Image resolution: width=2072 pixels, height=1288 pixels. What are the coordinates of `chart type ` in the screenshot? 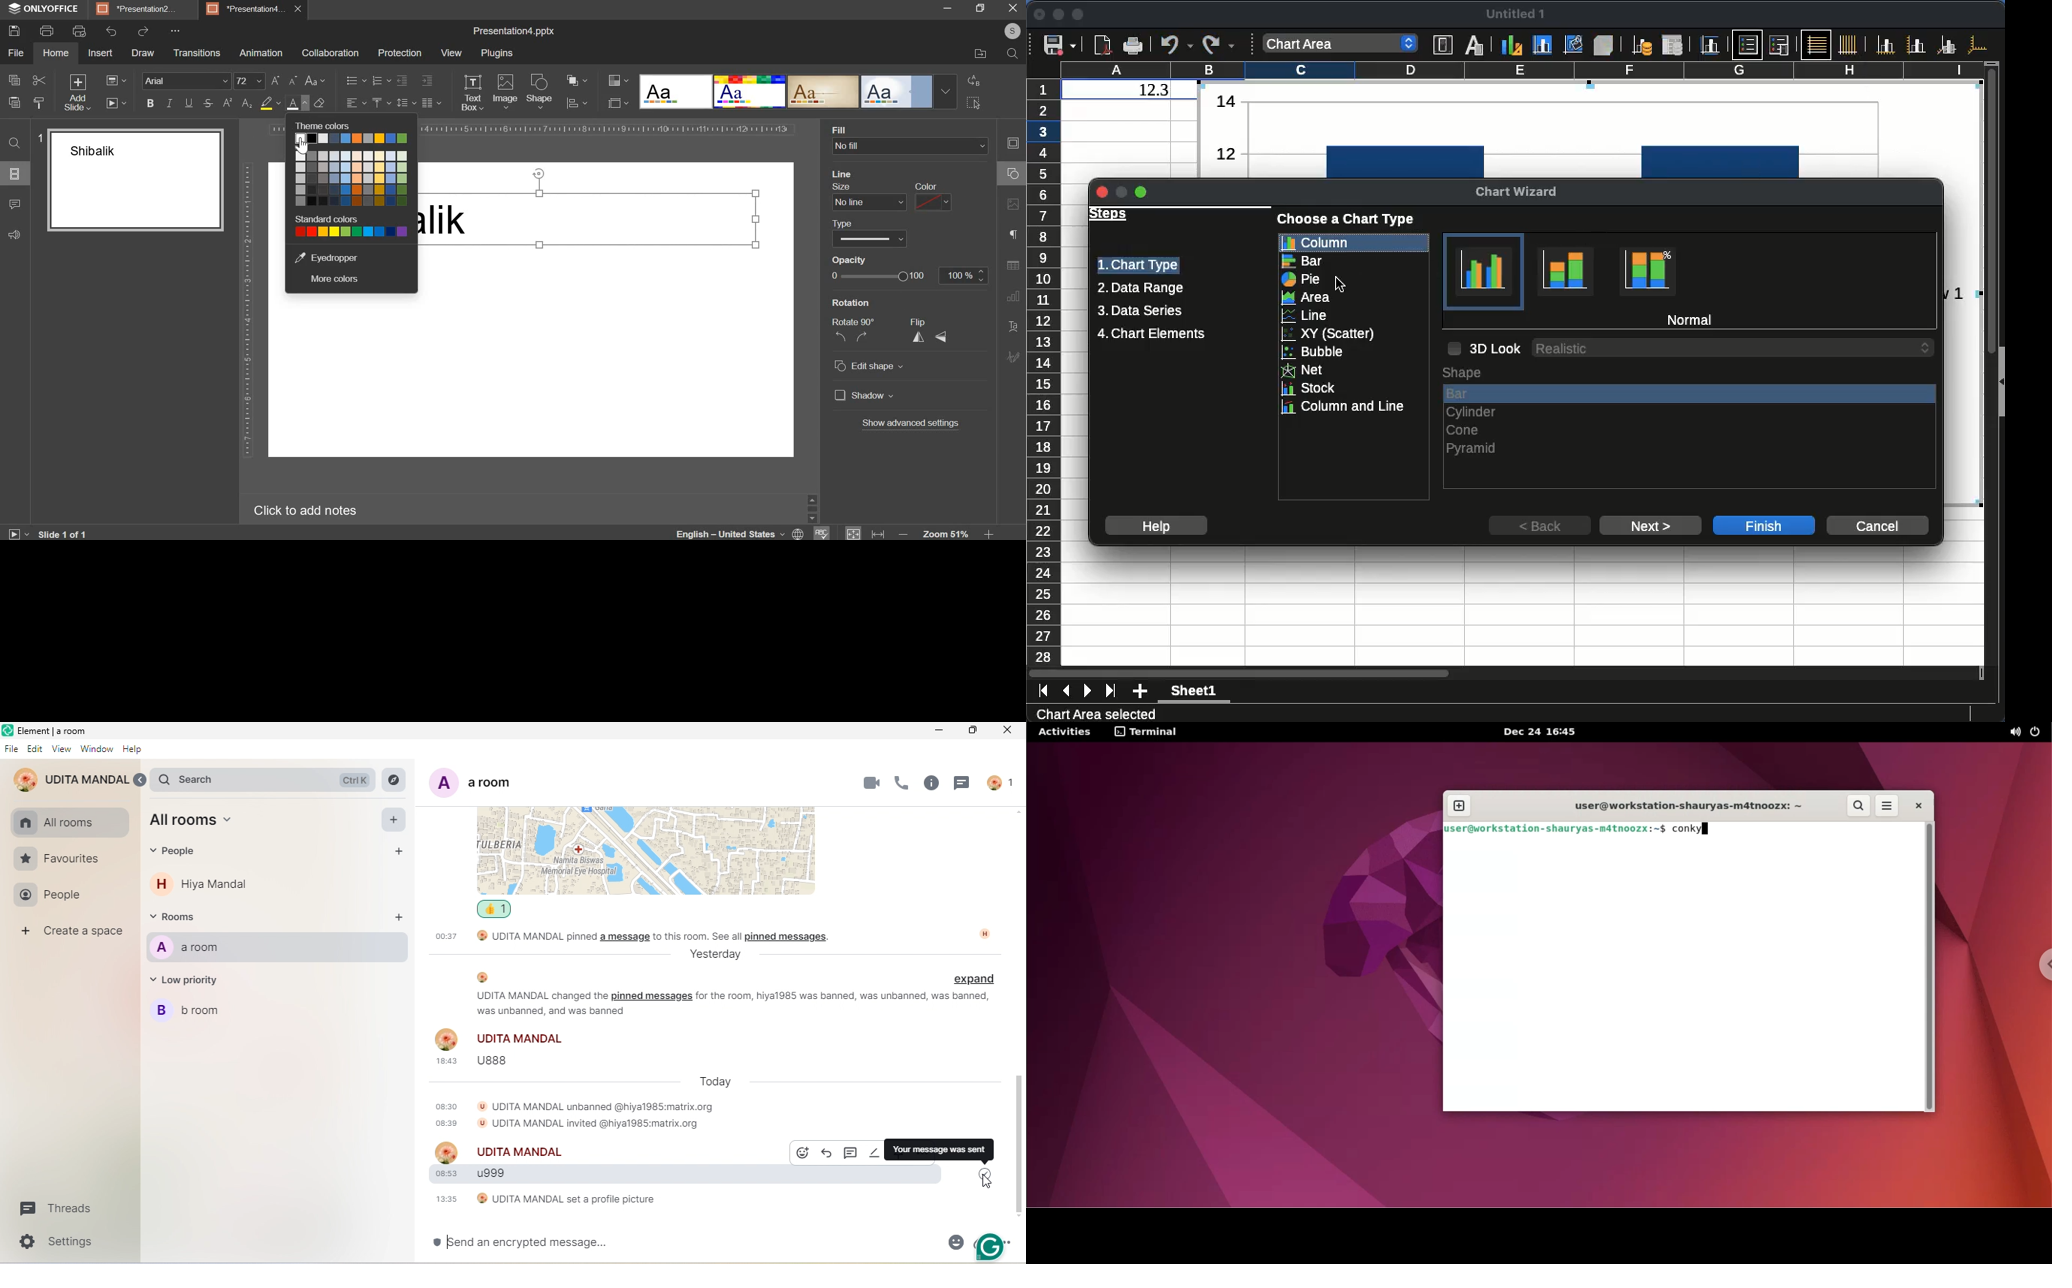 It's located at (1139, 265).